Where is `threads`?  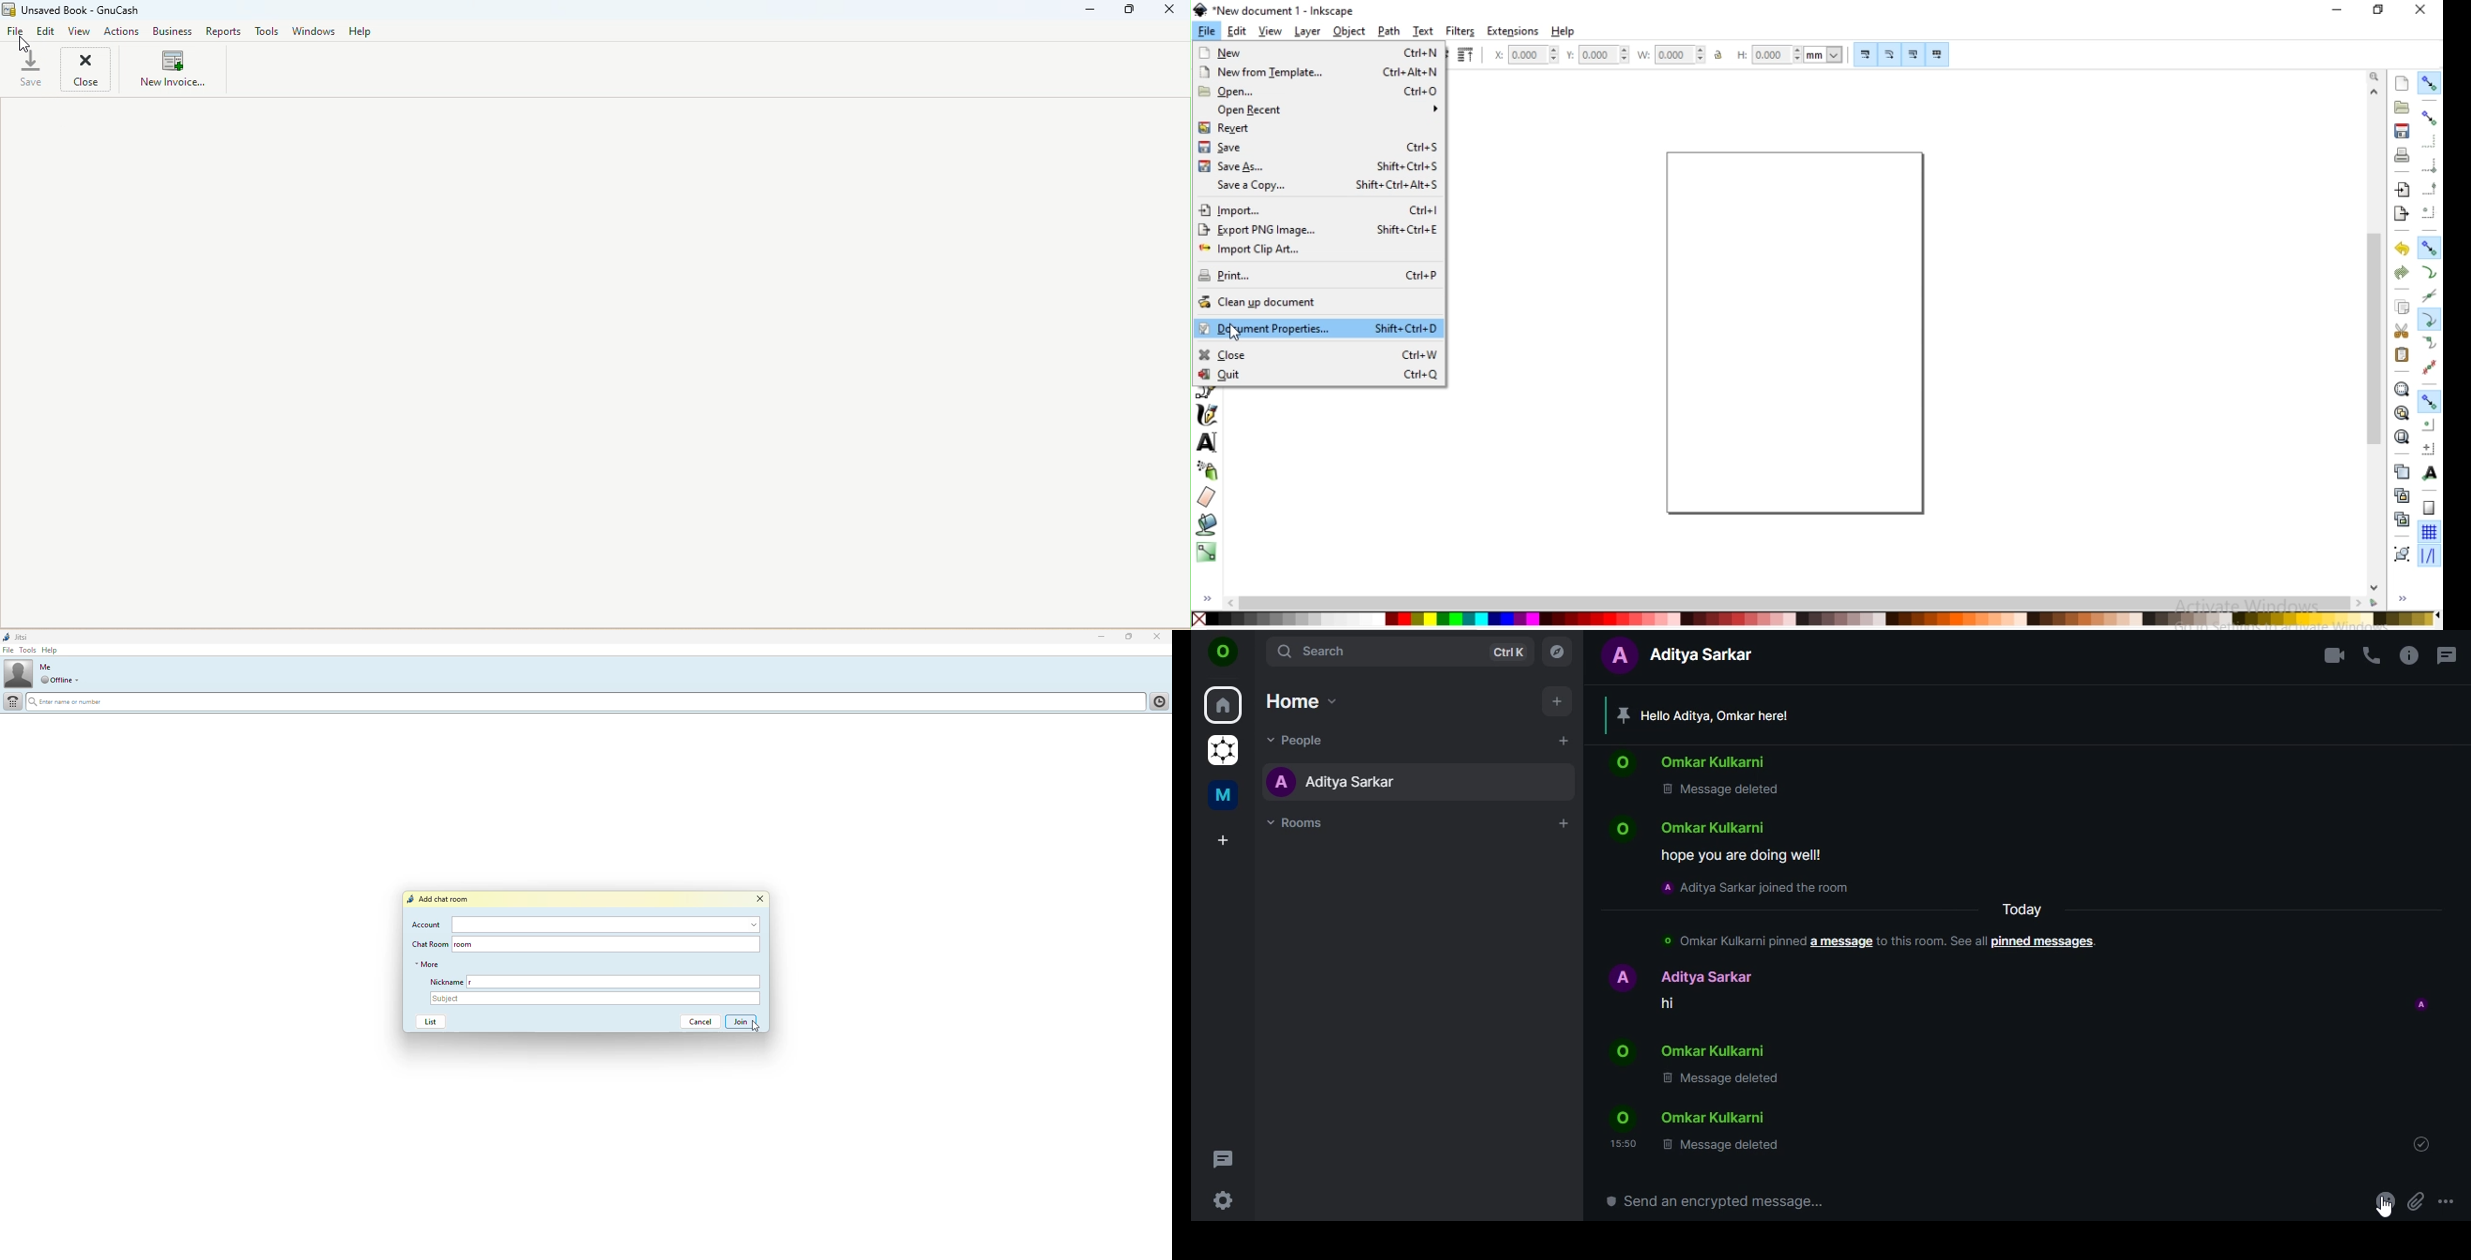
threads is located at coordinates (1224, 1158).